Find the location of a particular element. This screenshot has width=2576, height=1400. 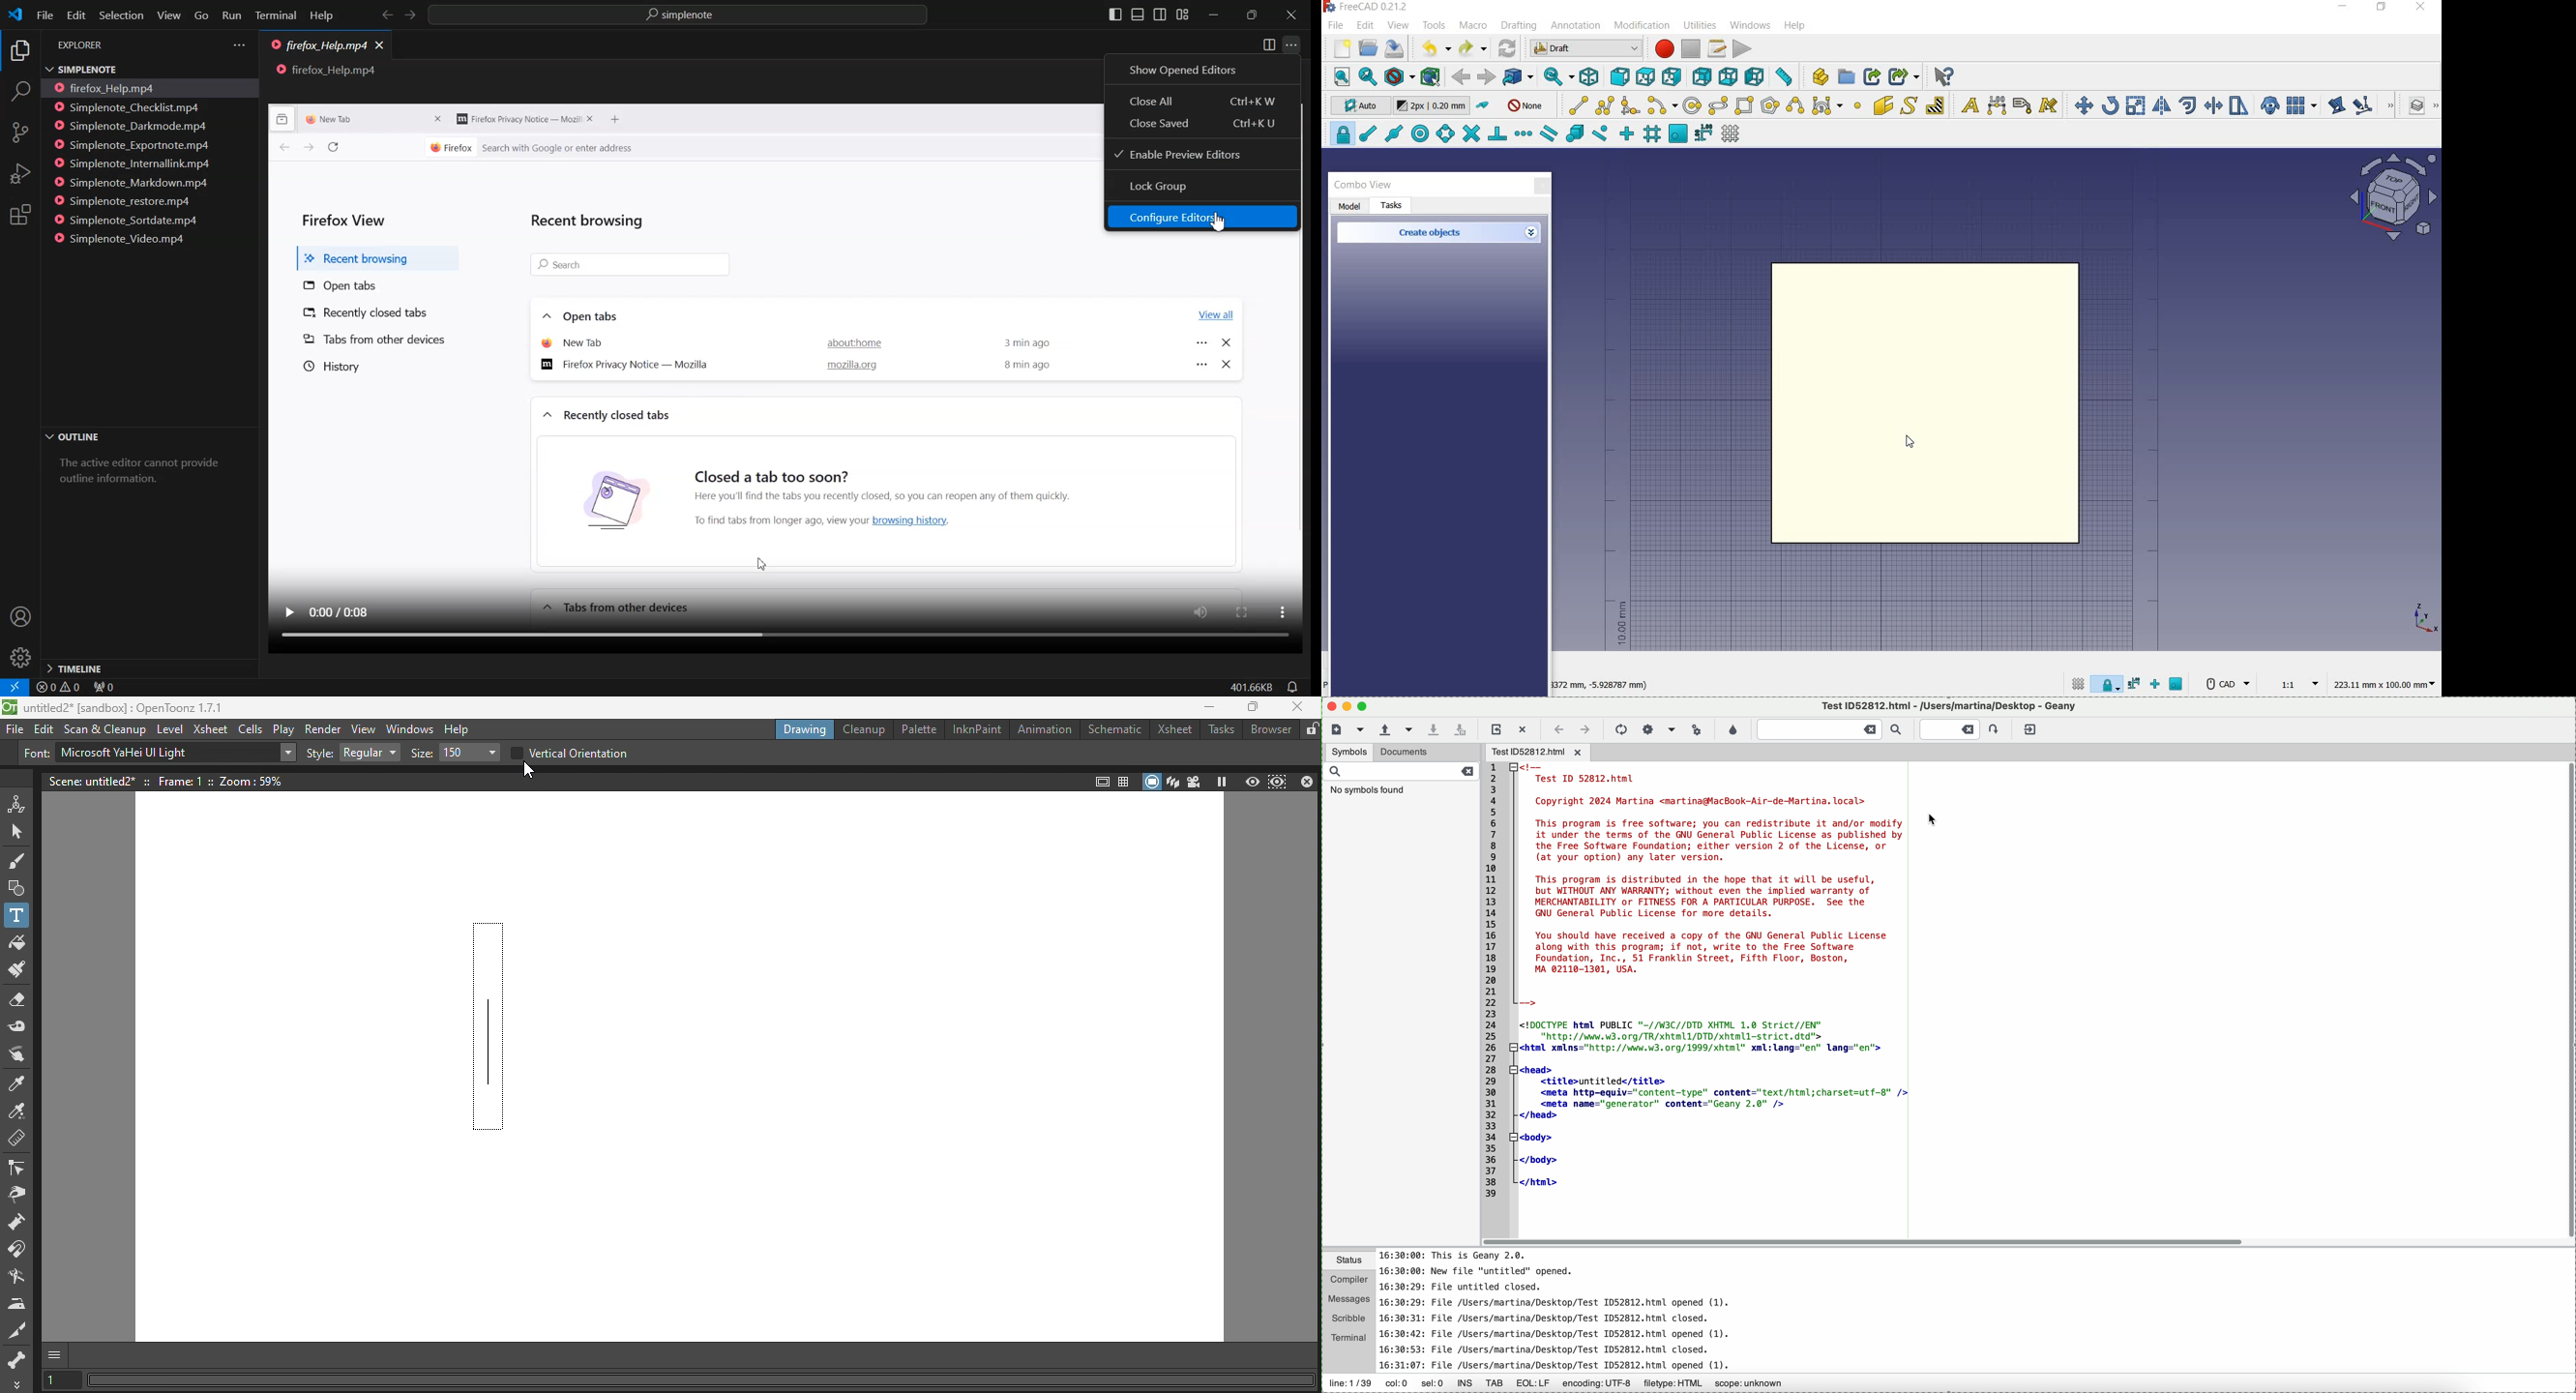

undo is located at coordinates (1435, 48).